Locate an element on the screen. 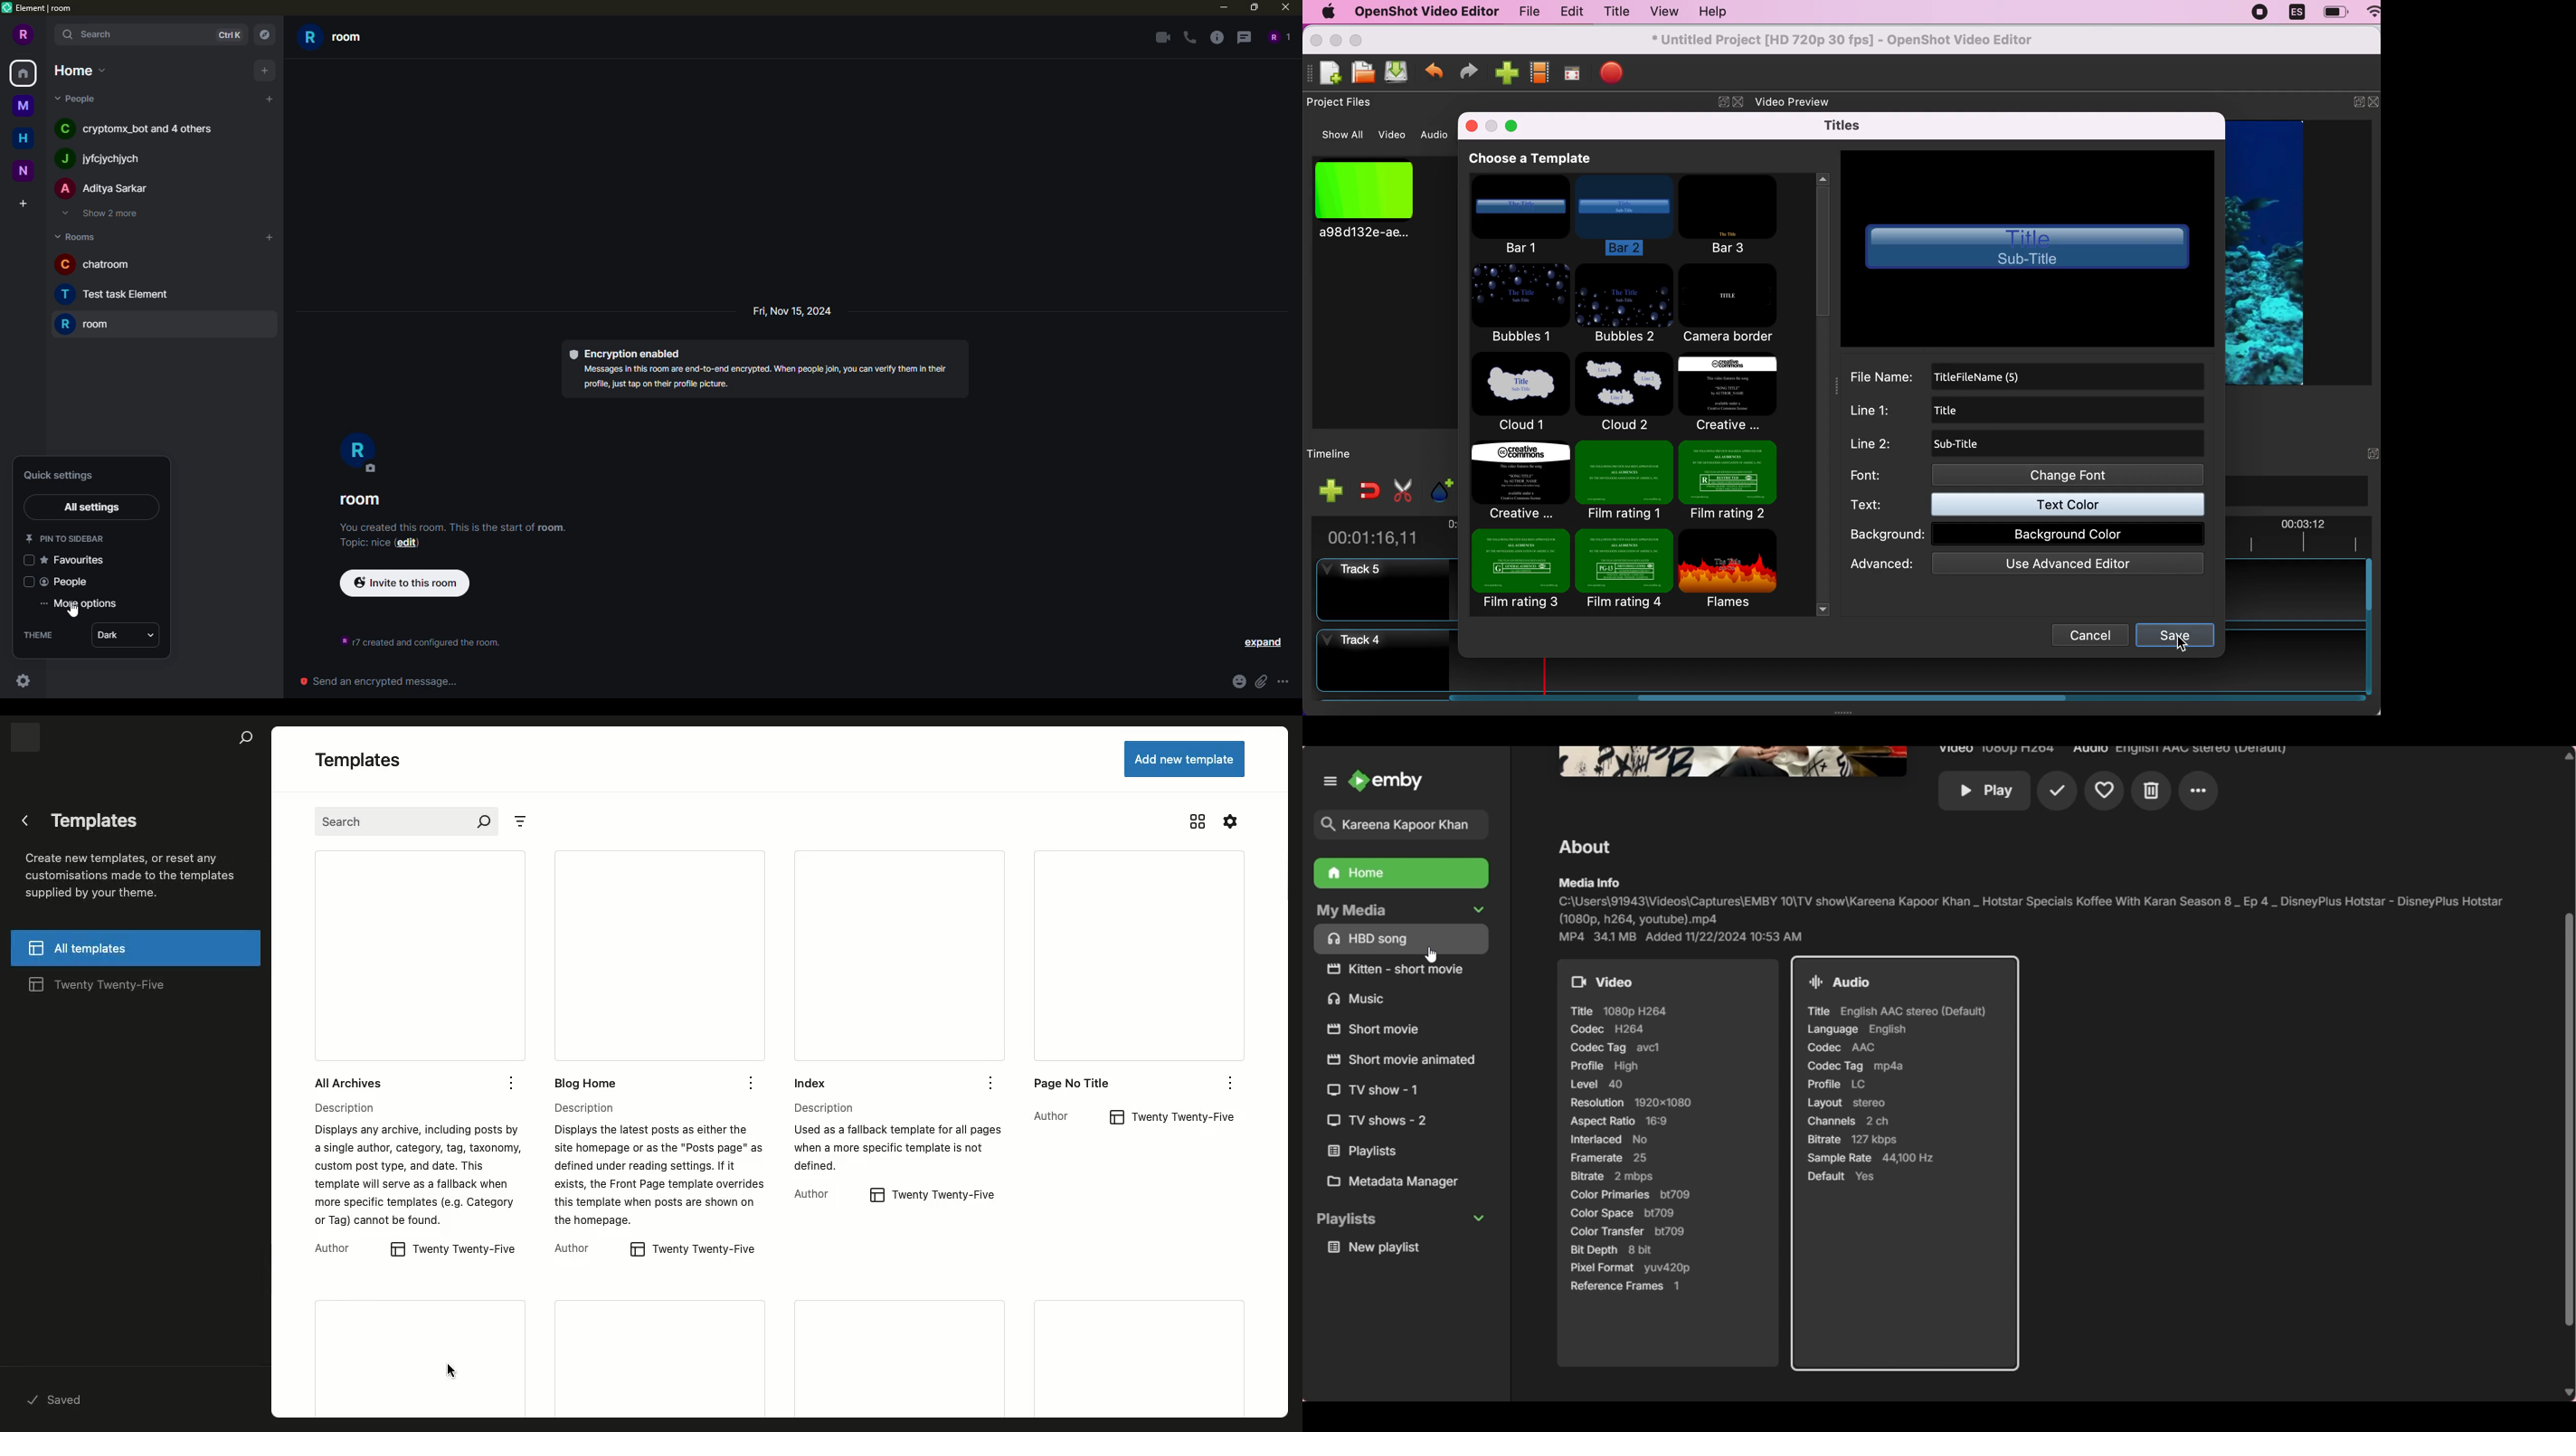 The image size is (2576, 1456). redo is located at coordinates (1473, 71).